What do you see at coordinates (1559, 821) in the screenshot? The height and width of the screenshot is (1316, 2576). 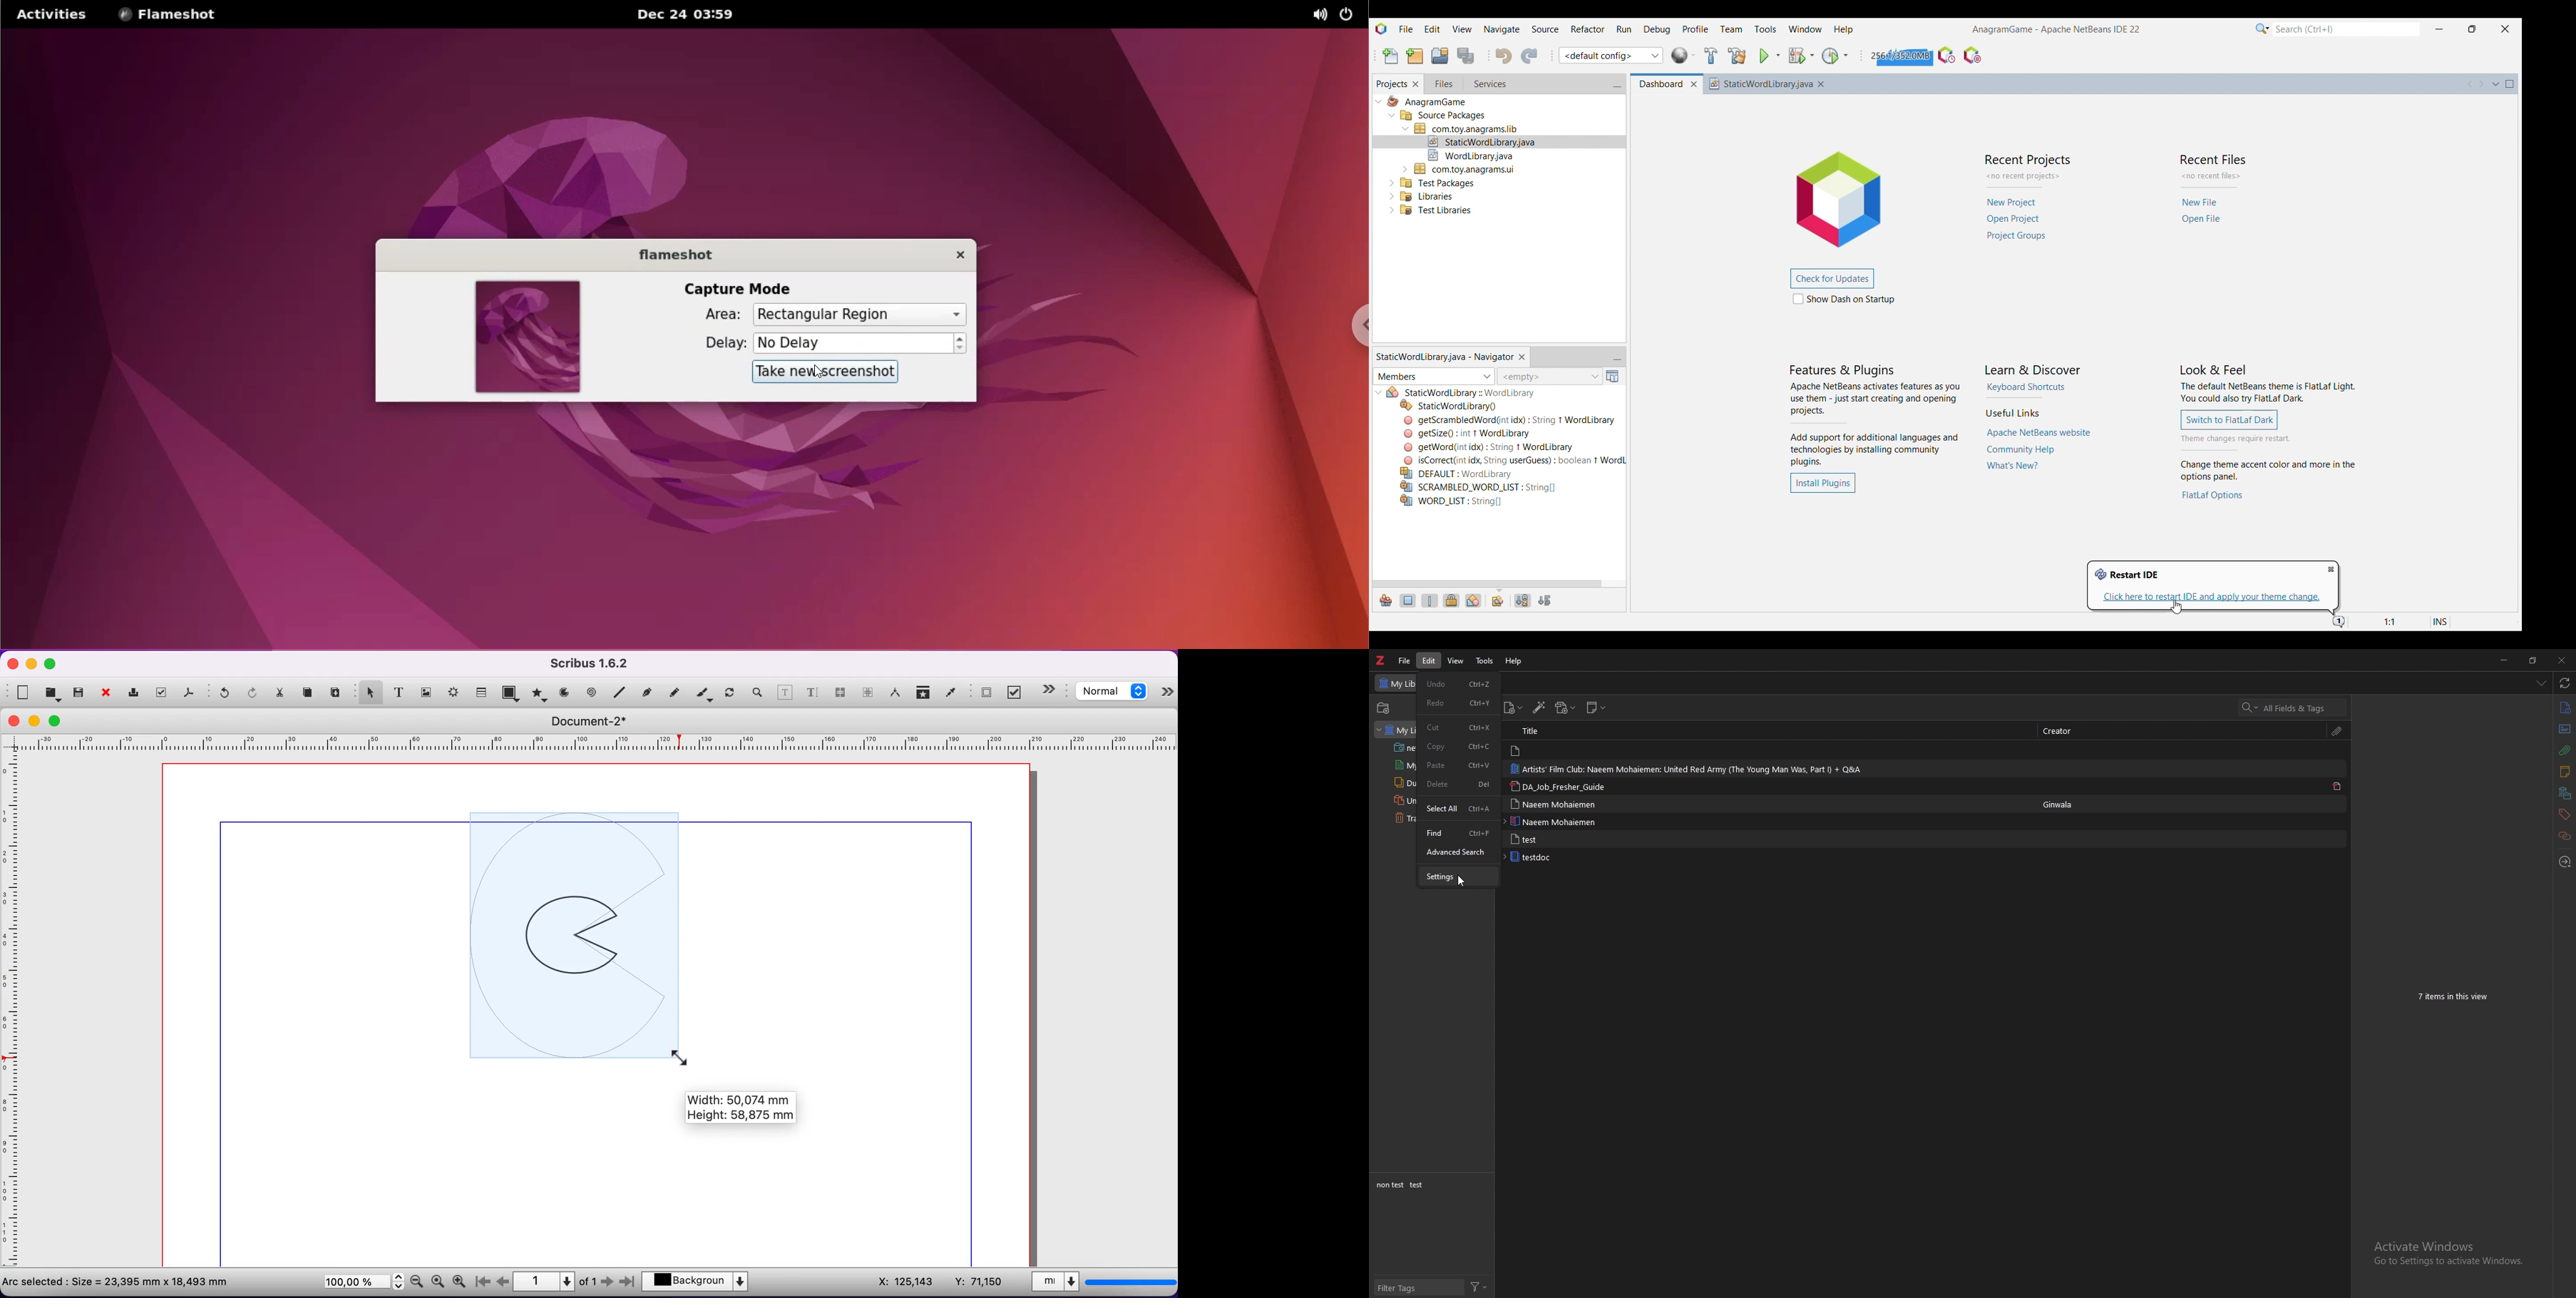 I see `Naeem Mohaiemen` at bounding box center [1559, 821].